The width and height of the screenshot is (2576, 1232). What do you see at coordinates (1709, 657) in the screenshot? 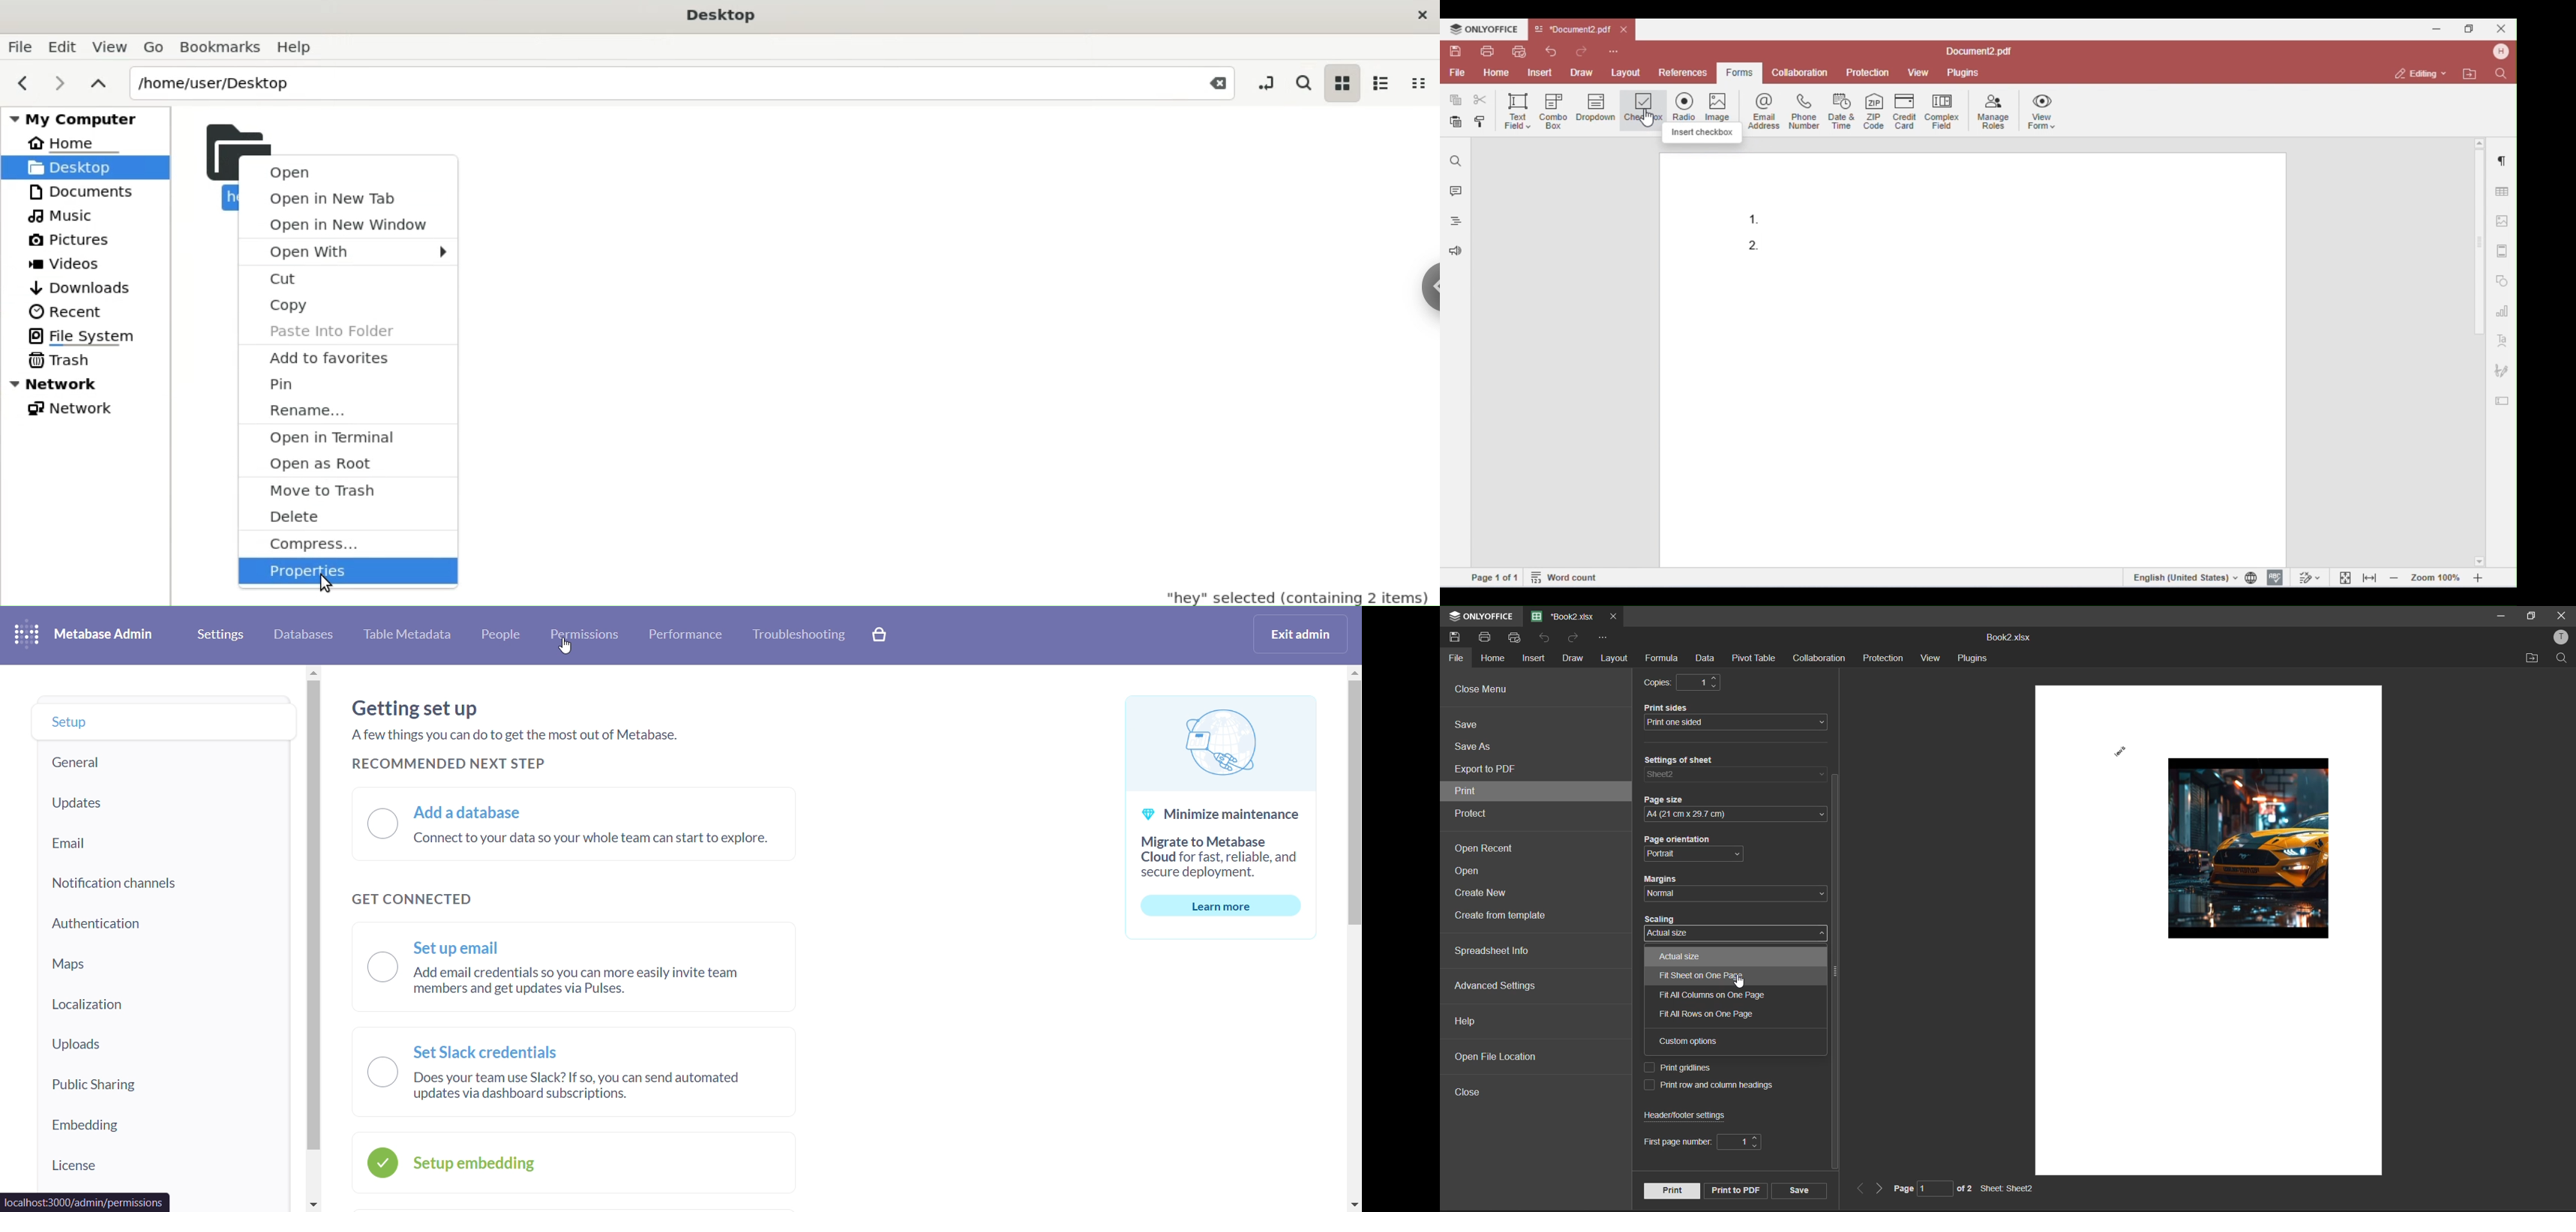
I see `data` at bounding box center [1709, 657].